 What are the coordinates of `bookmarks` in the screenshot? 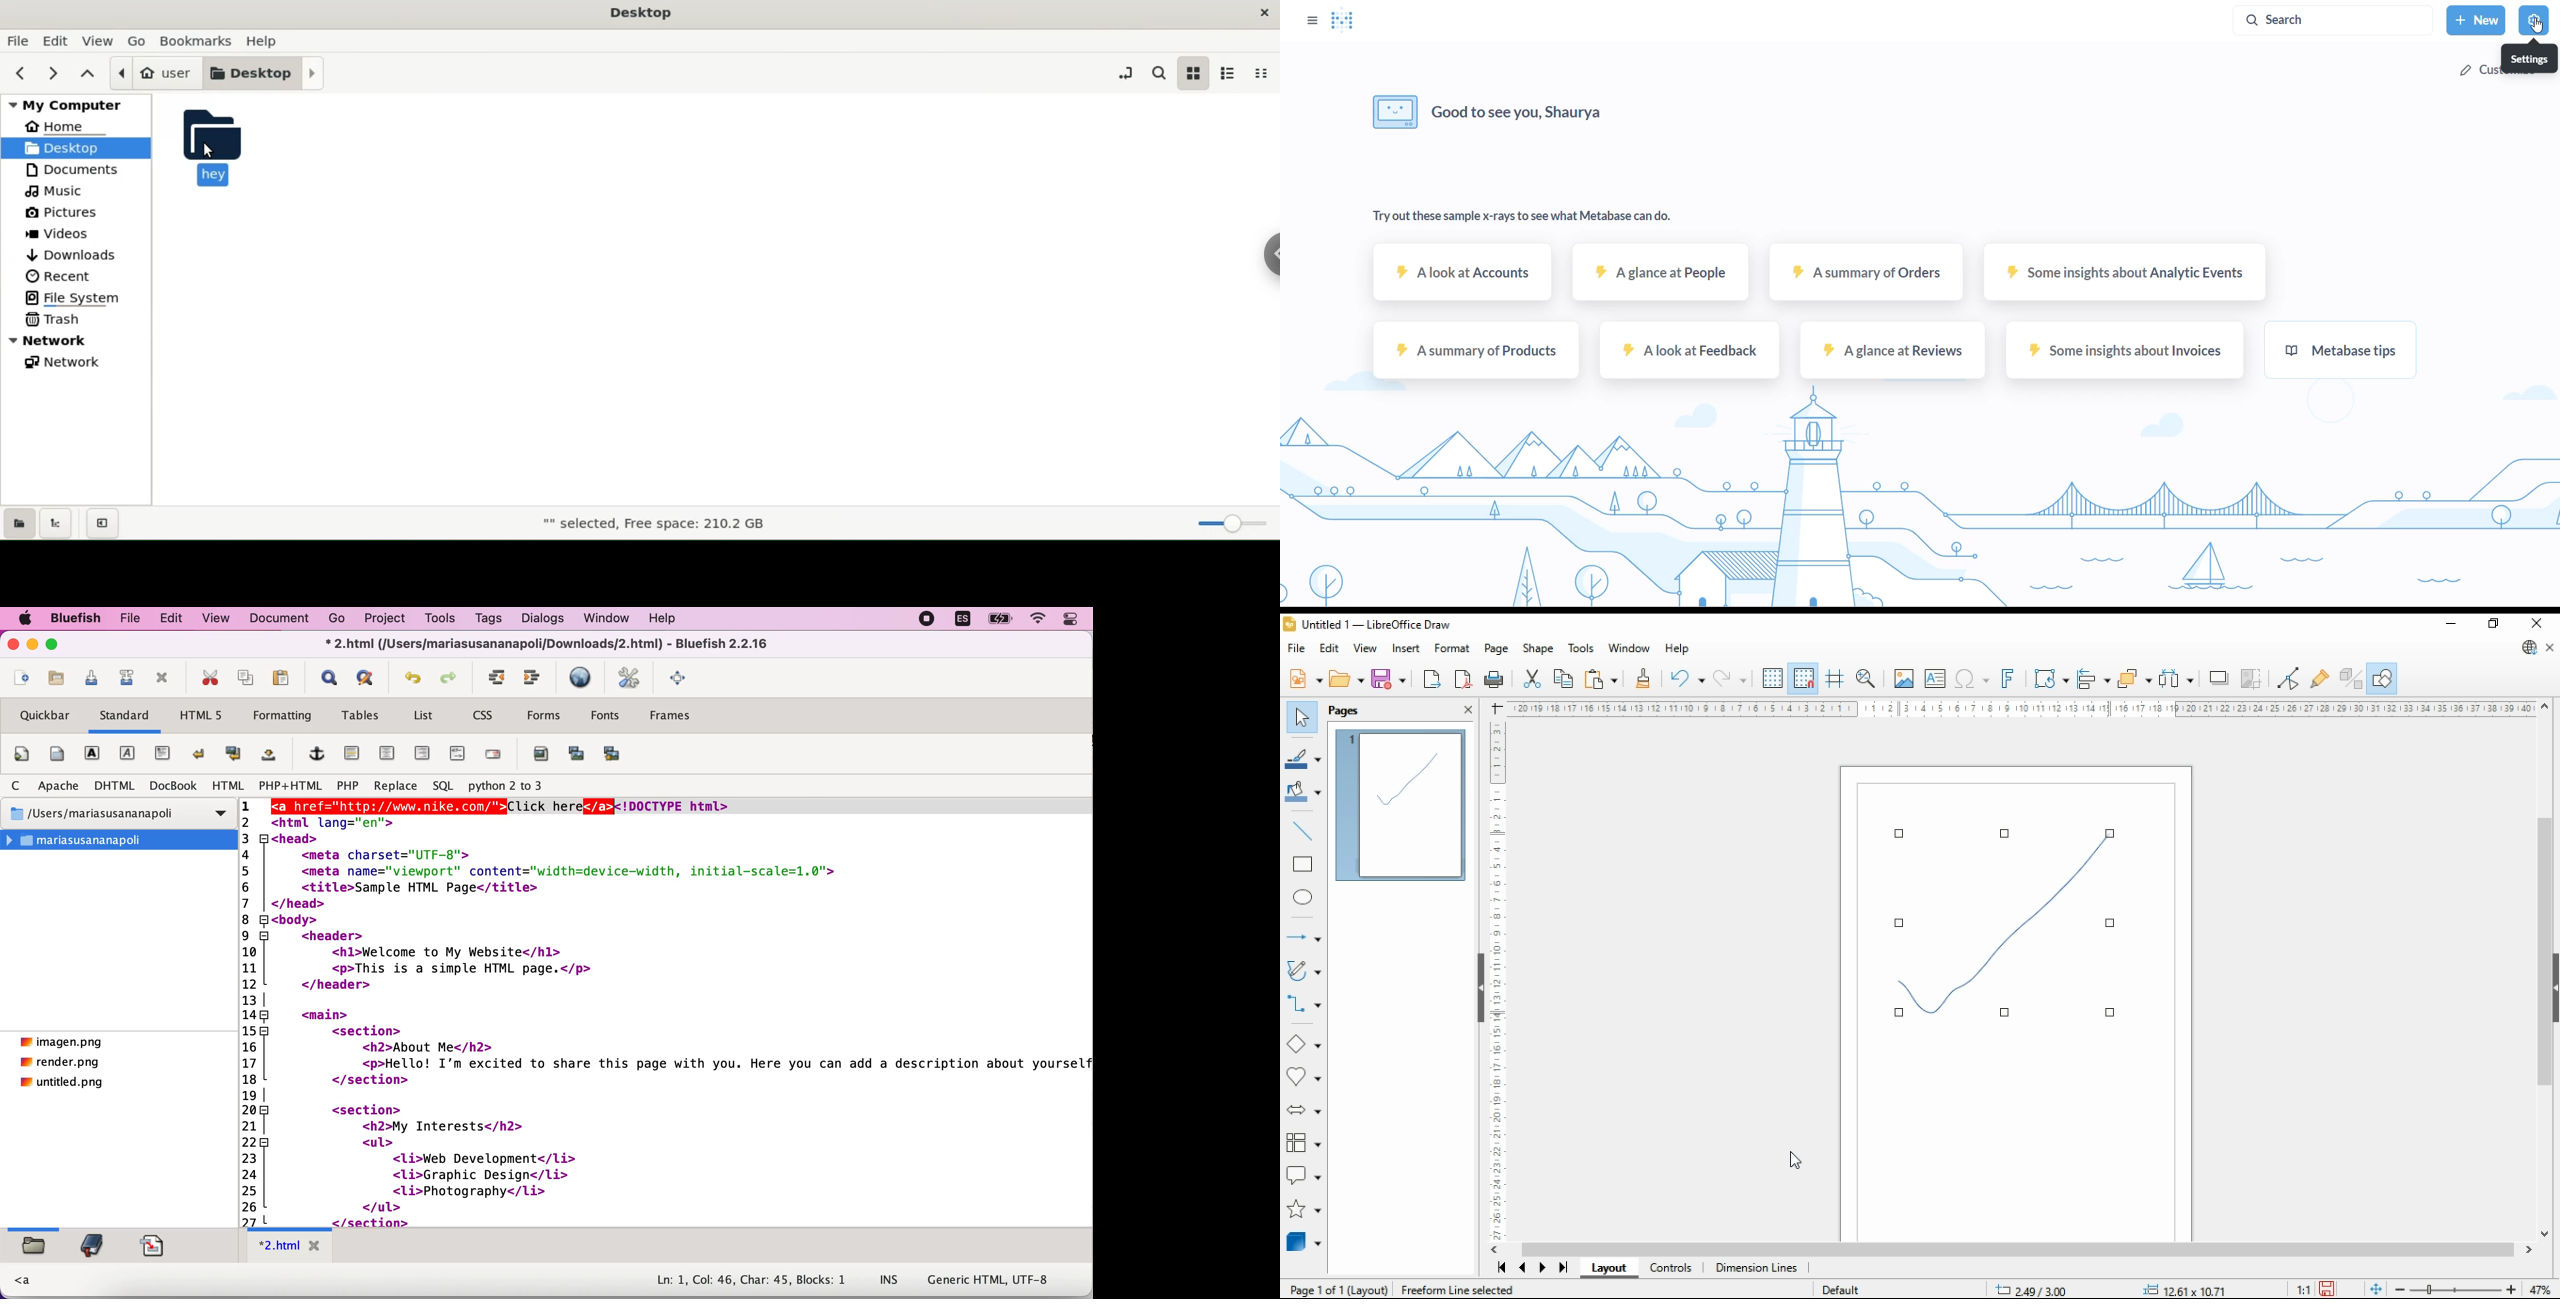 It's located at (198, 40).